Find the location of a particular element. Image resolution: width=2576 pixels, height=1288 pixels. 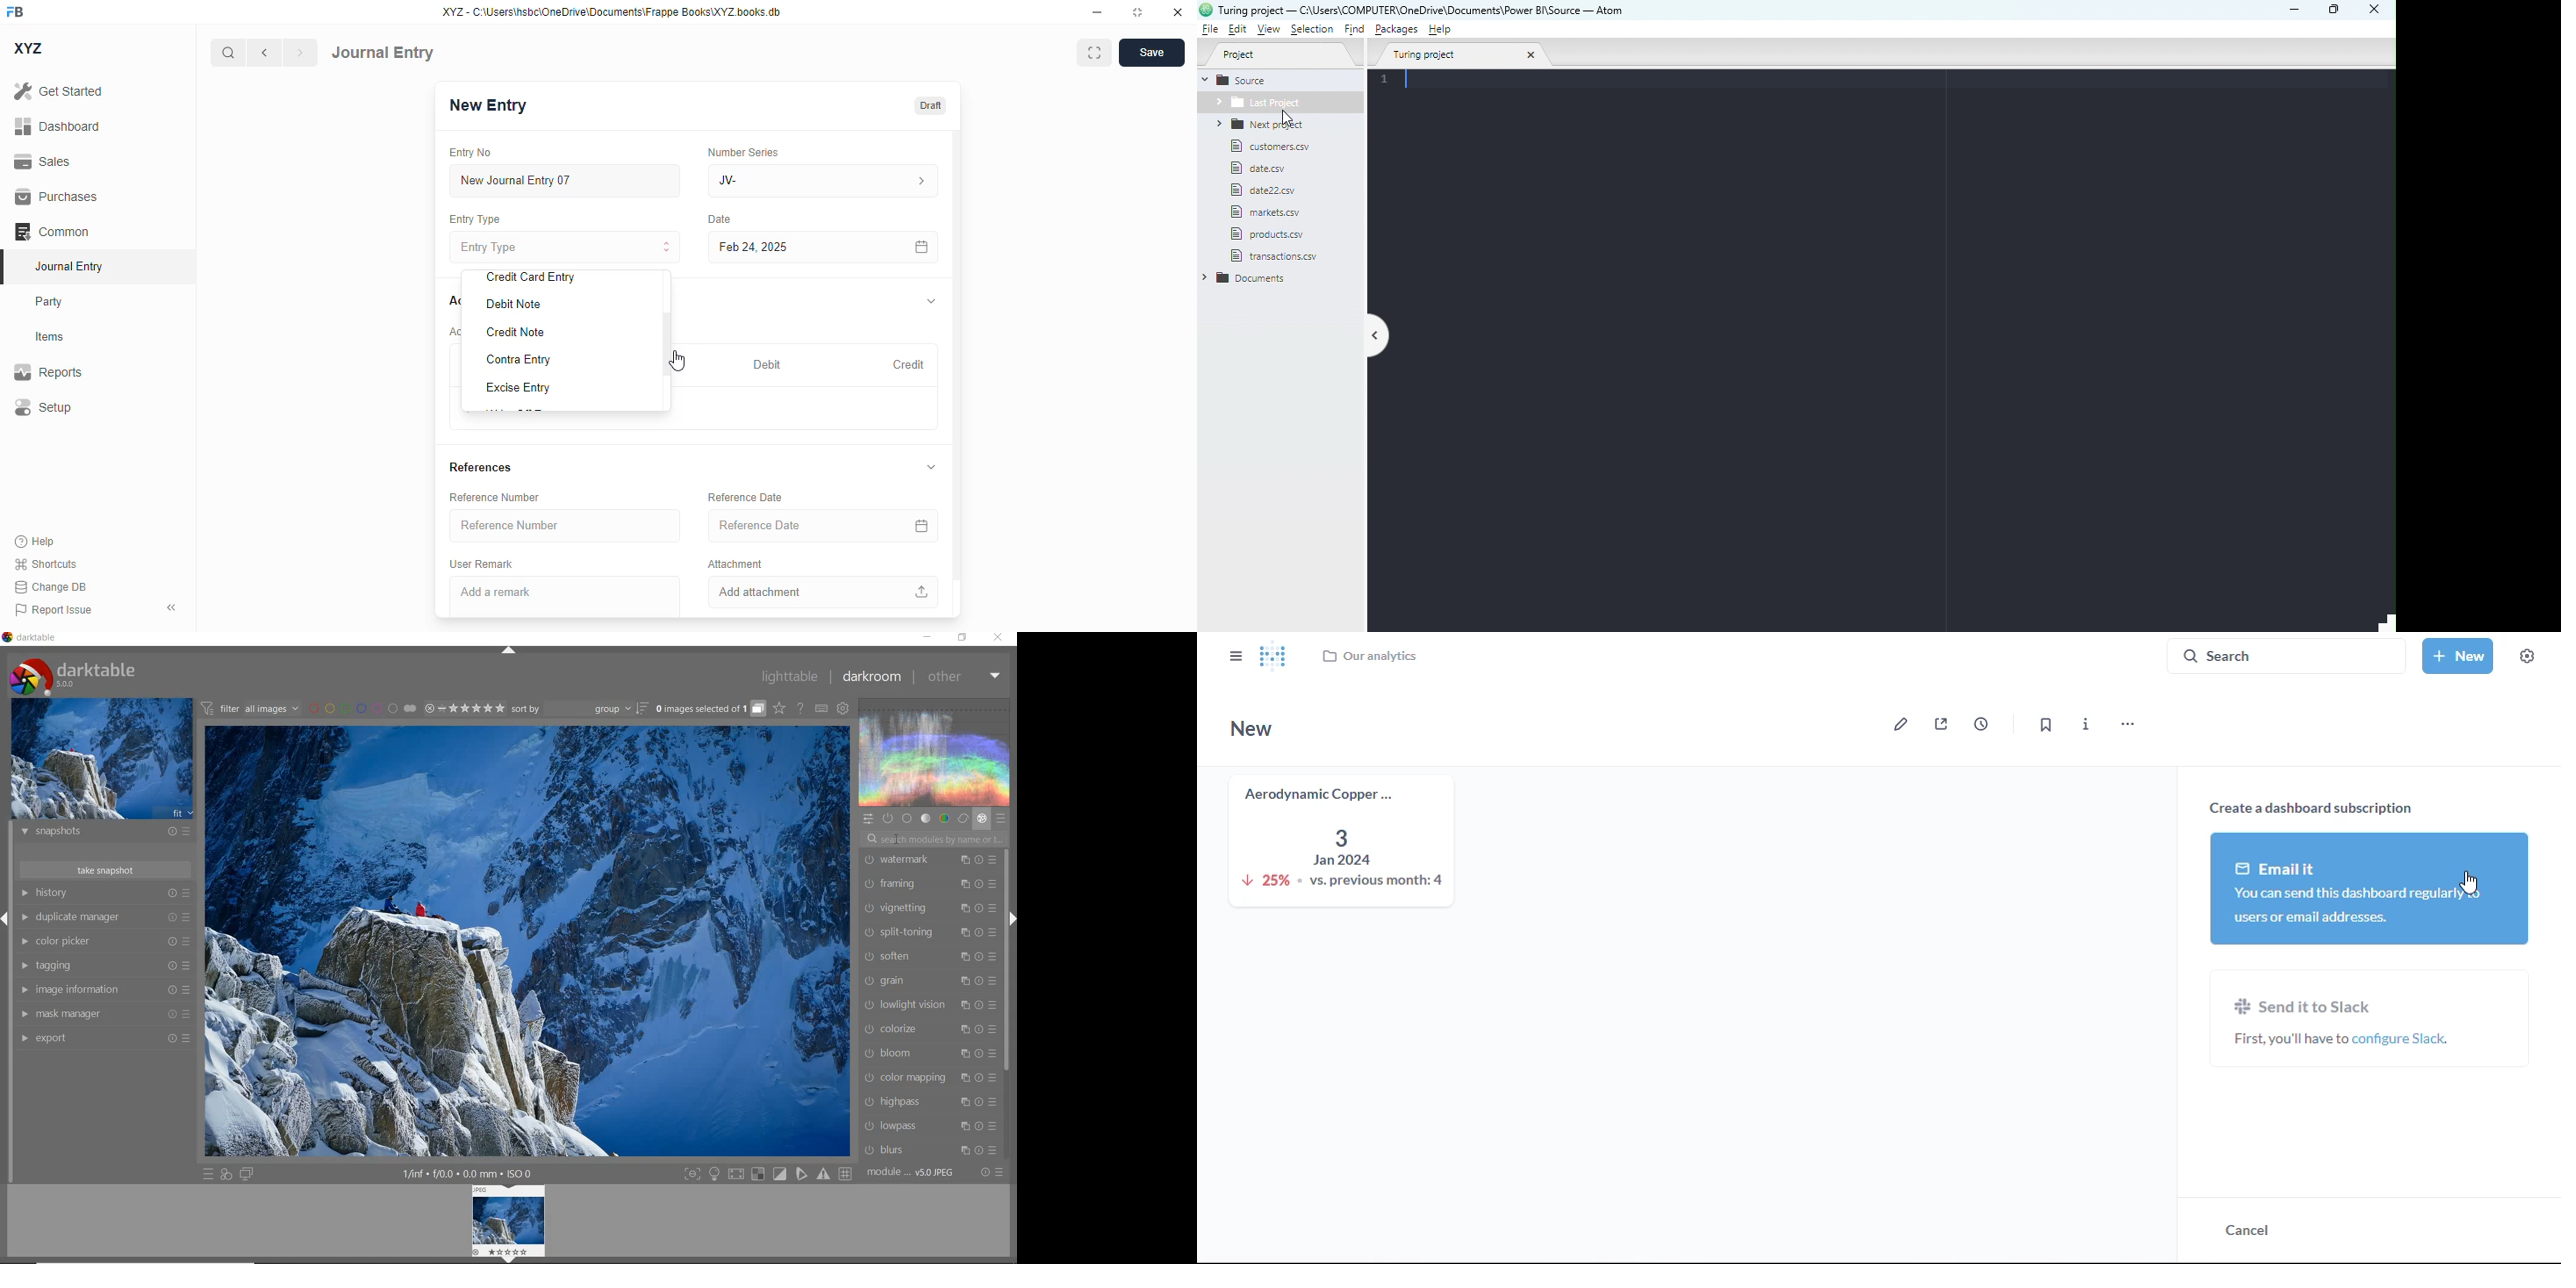

lighttable is located at coordinates (790, 676).